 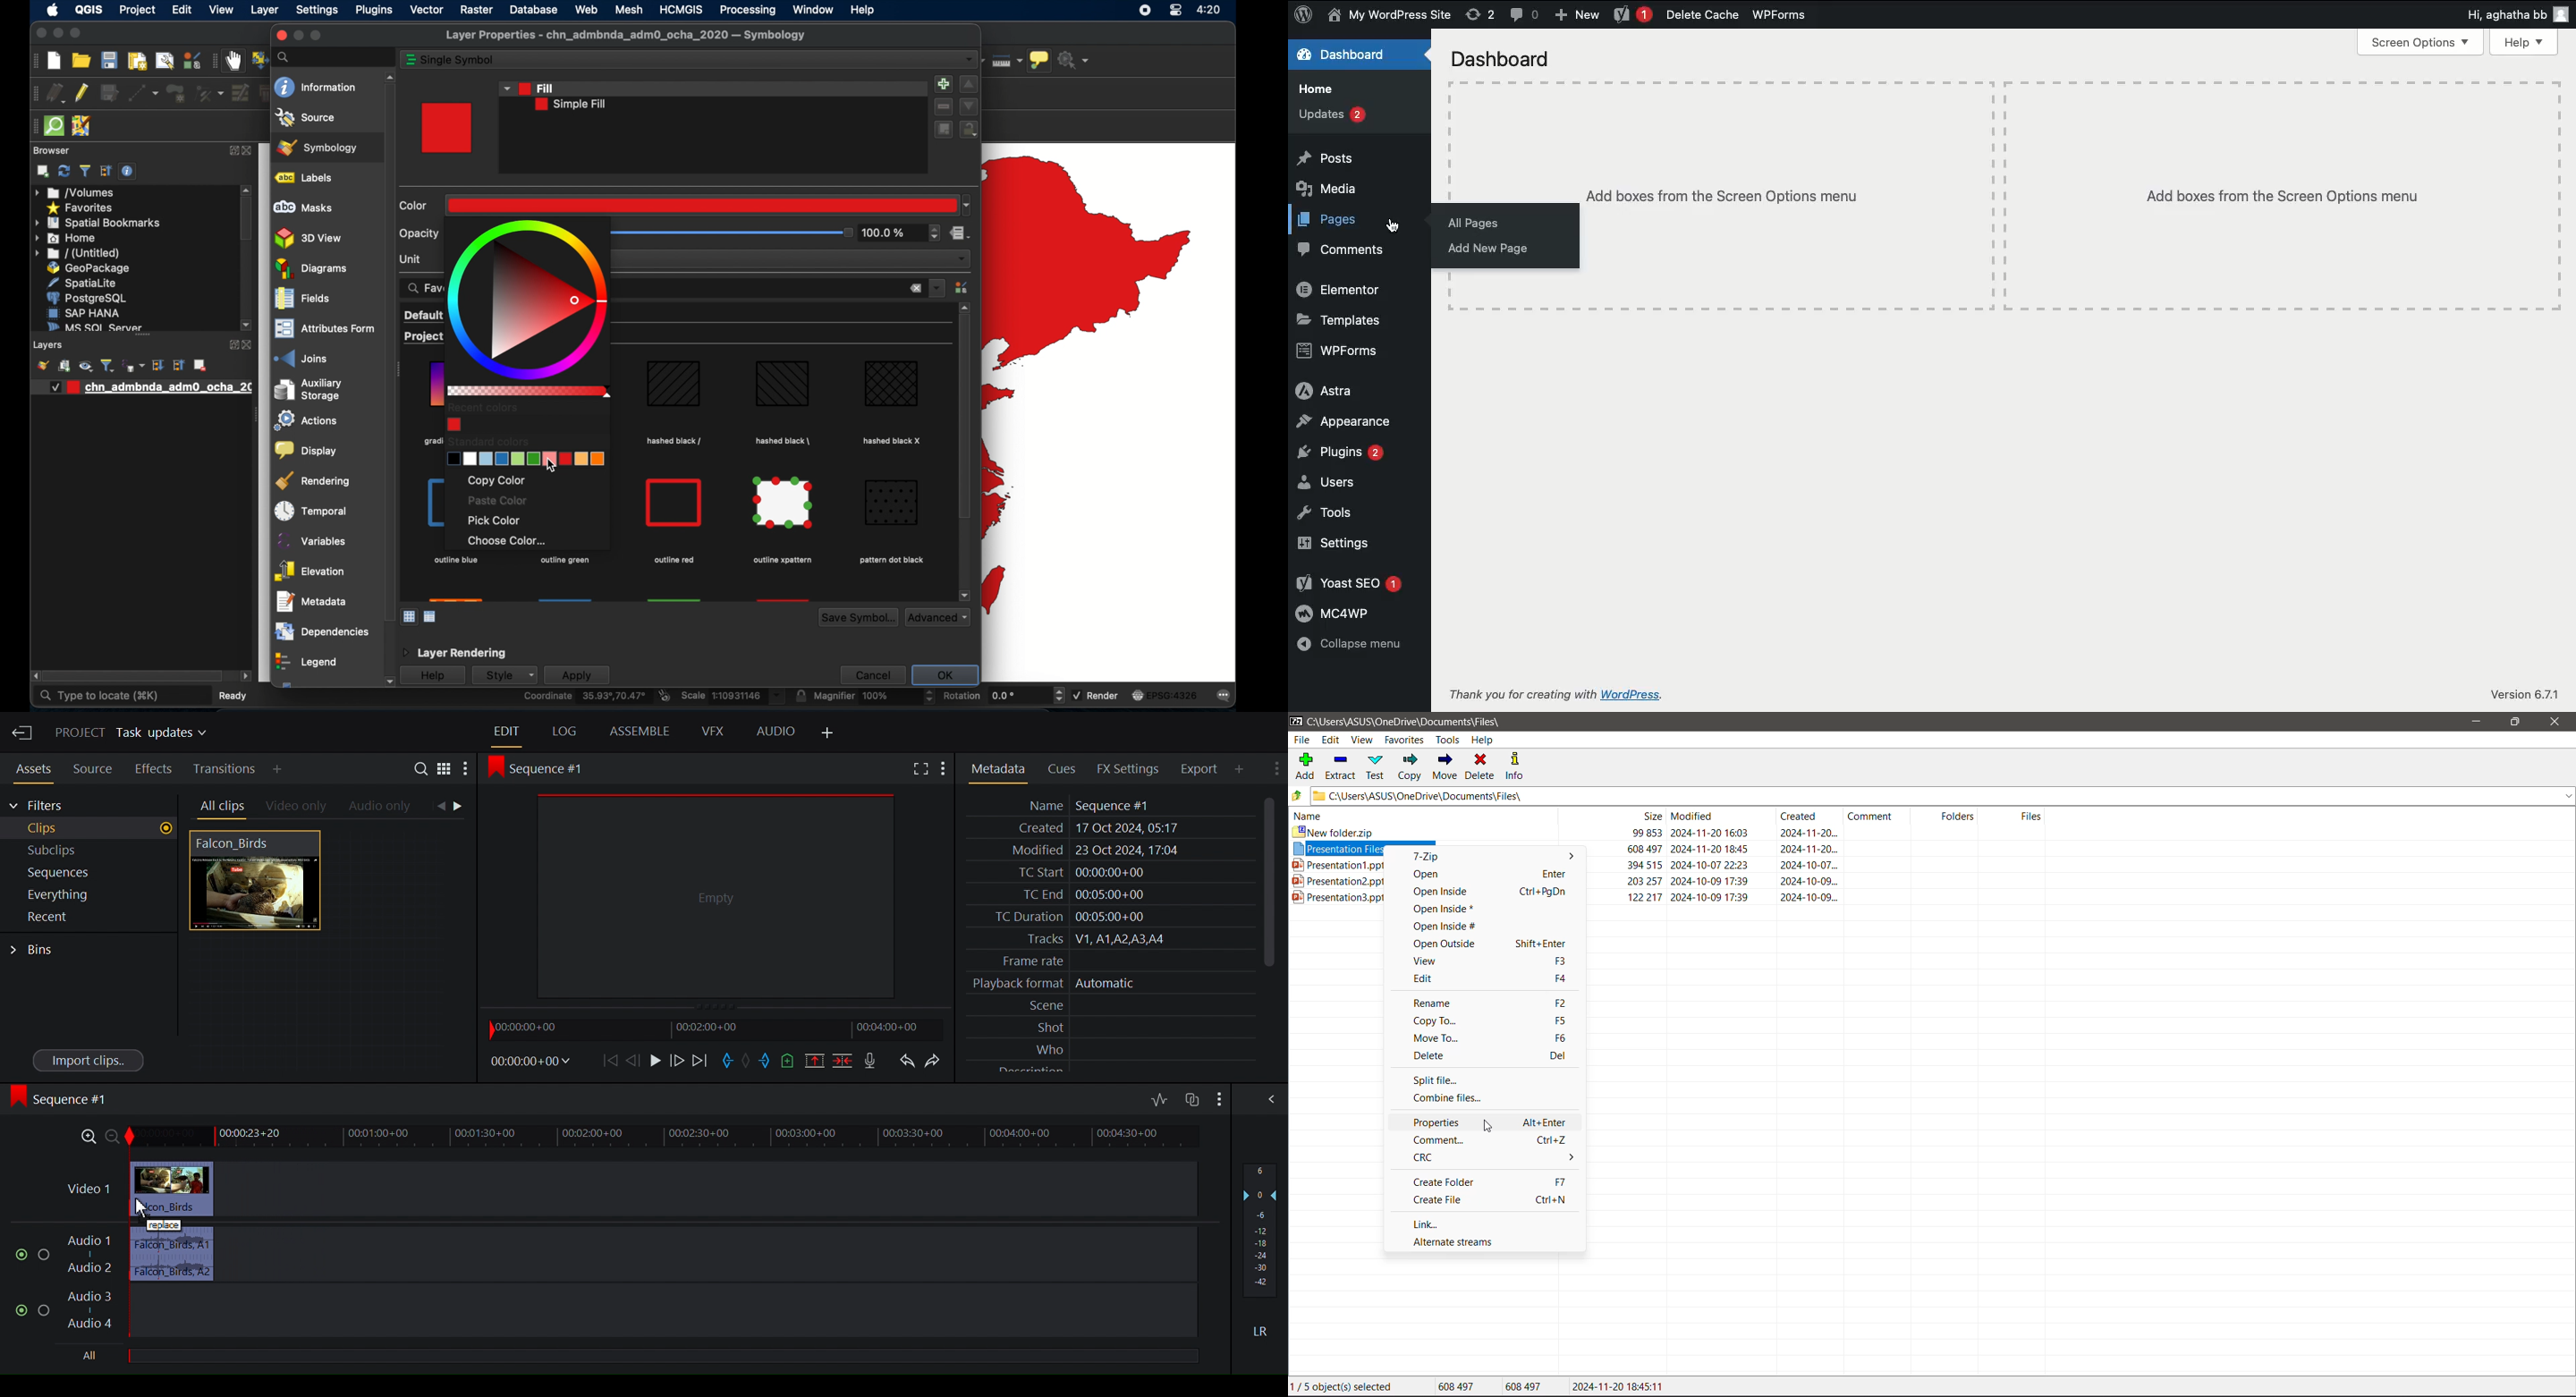 I want to click on open layout manager, so click(x=163, y=61).